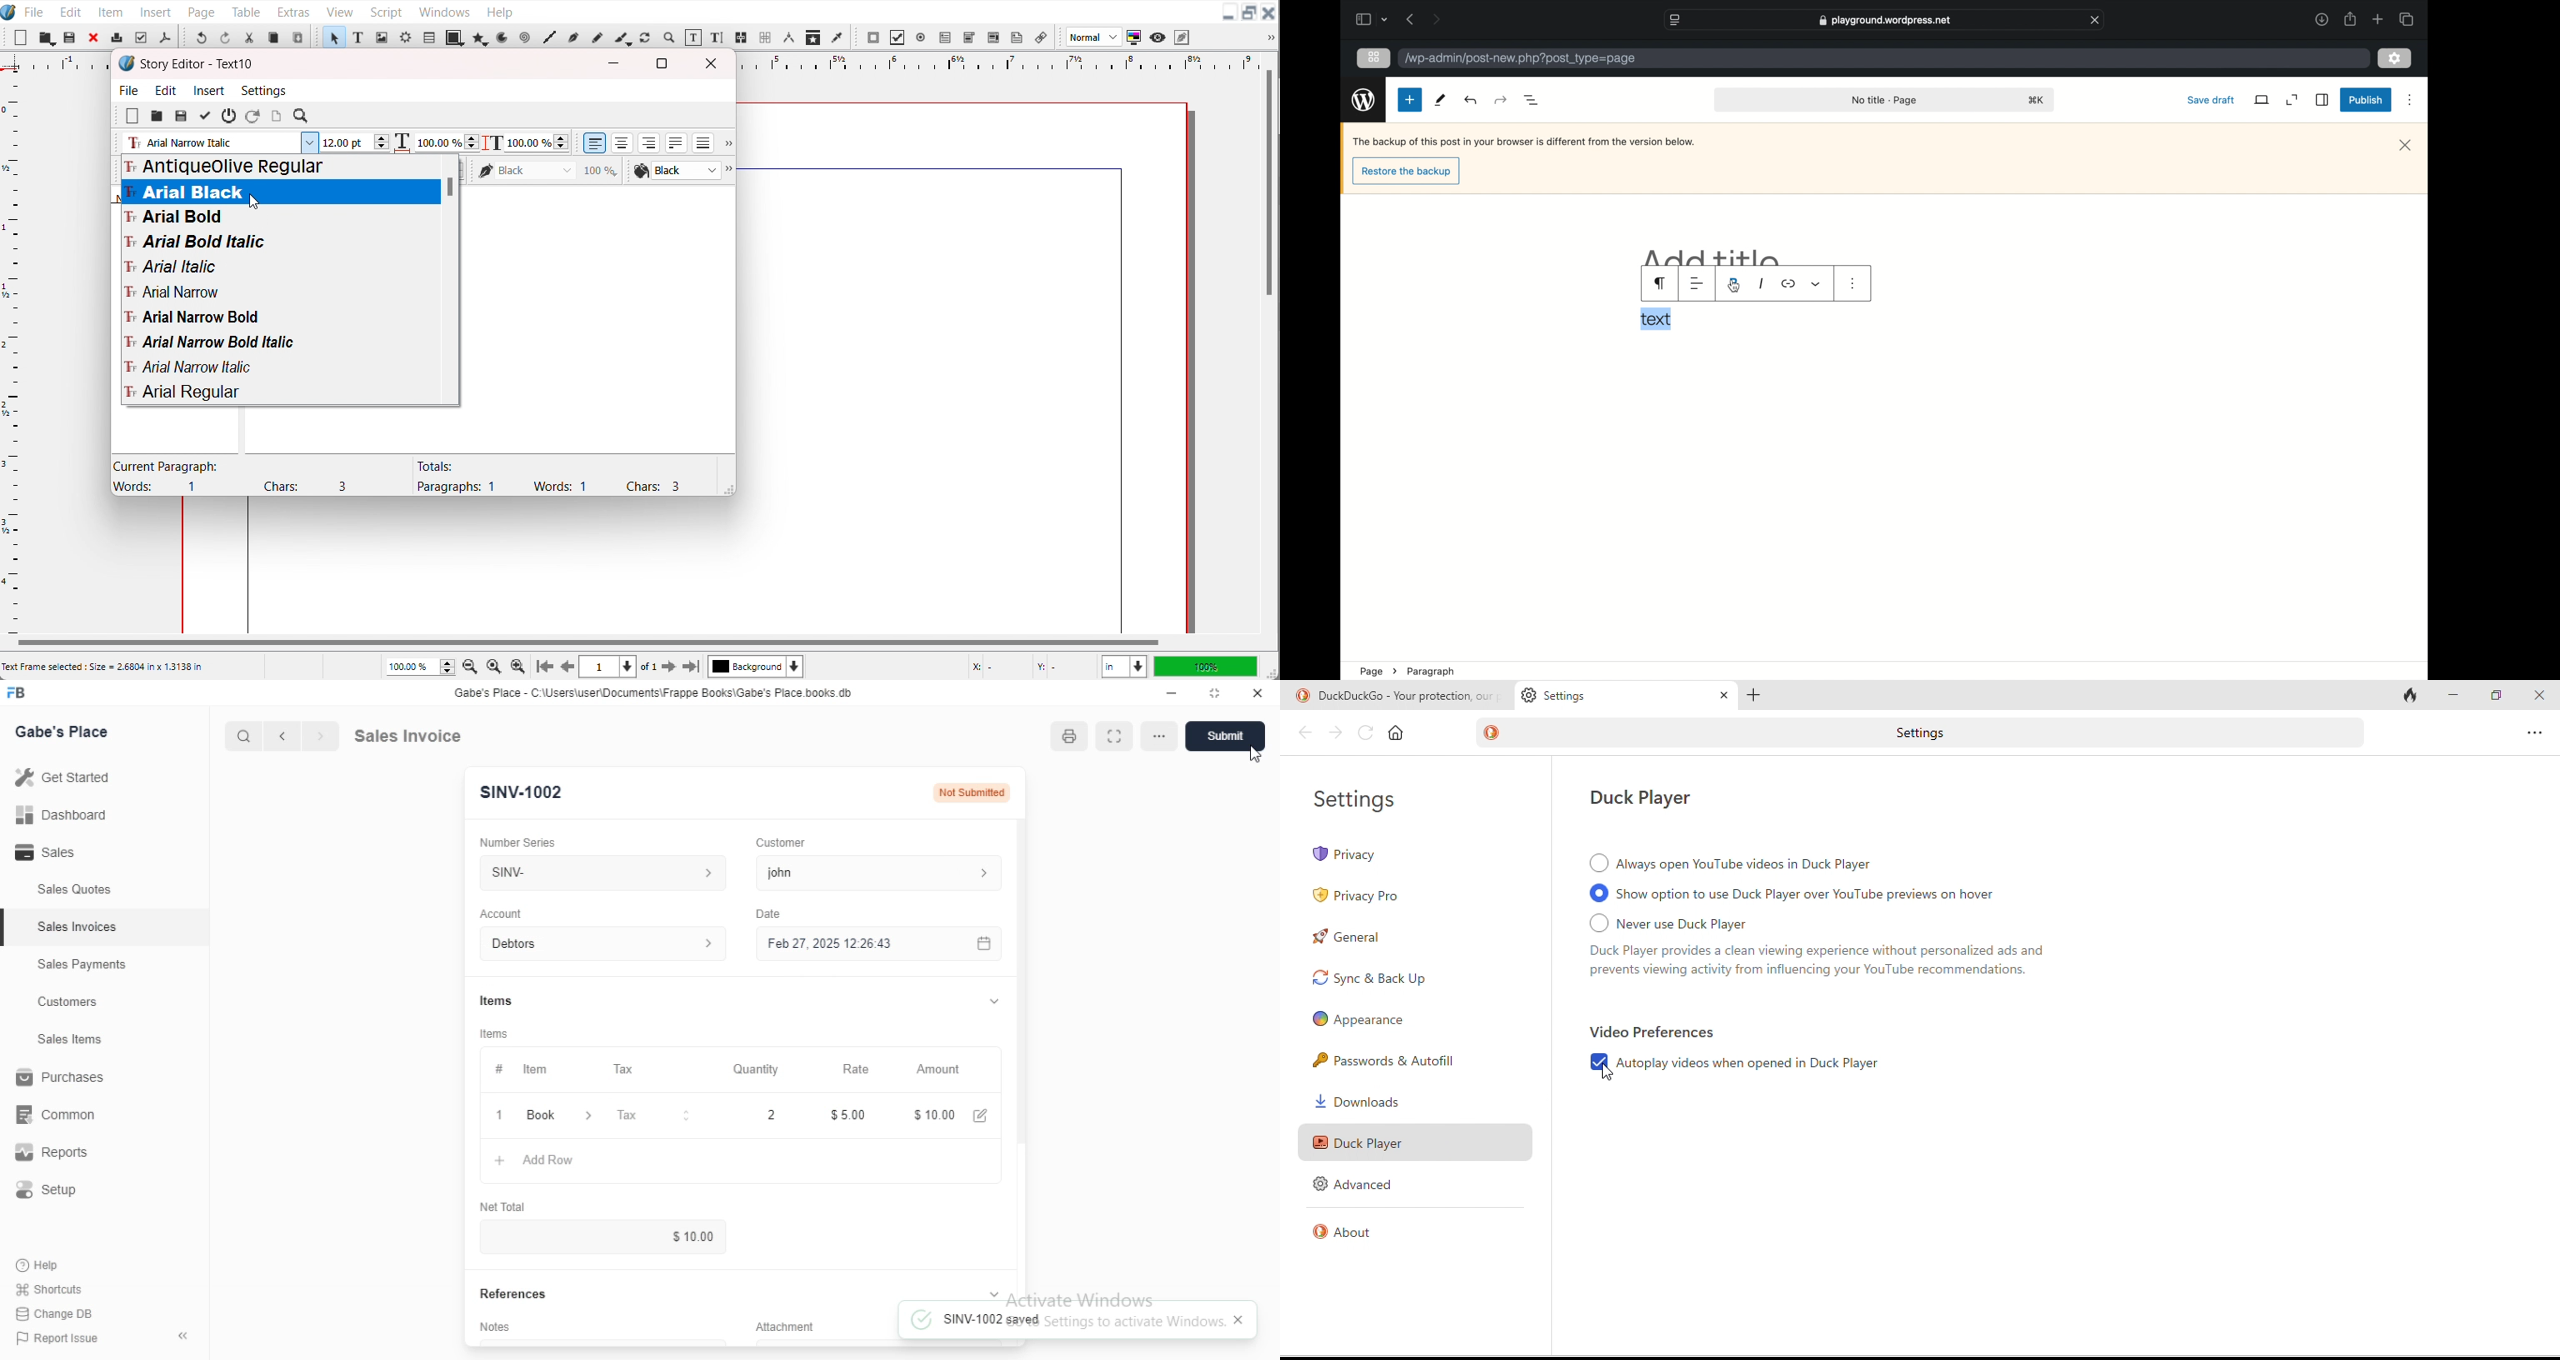  What do you see at coordinates (645, 38) in the screenshot?
I see `Rotate item` at bounding box center [645, 38].